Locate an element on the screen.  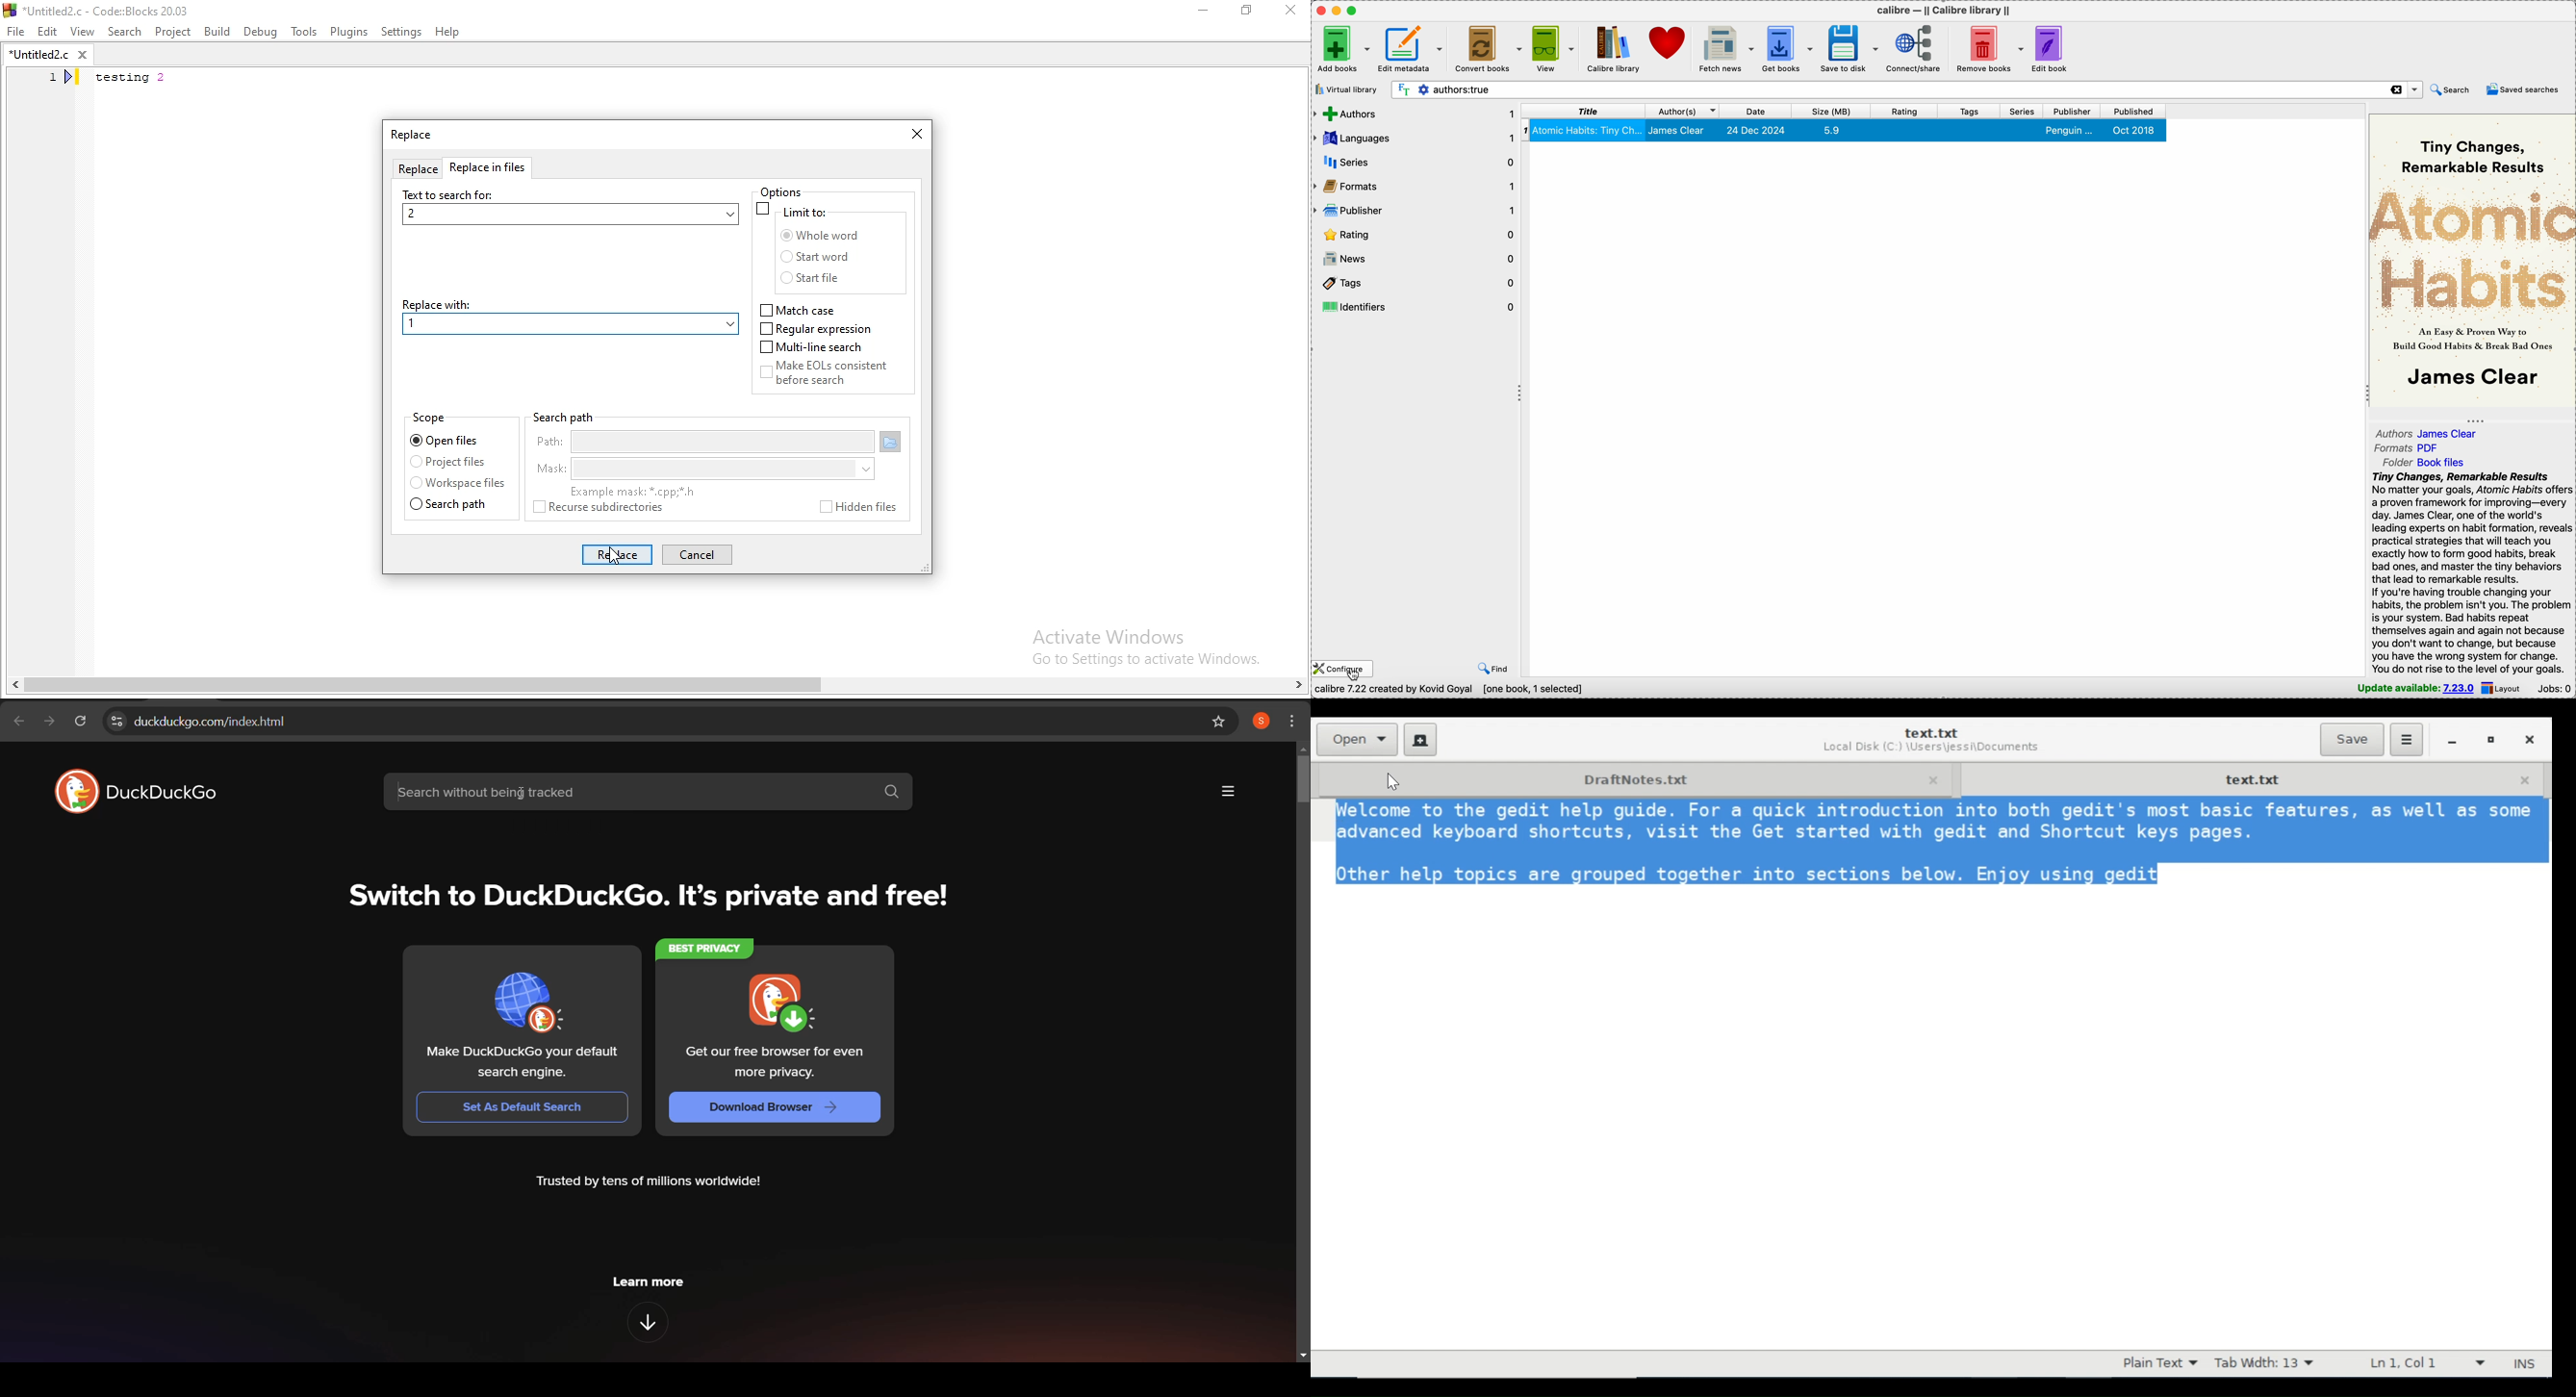
layout is located at coordinates (2502, 688).